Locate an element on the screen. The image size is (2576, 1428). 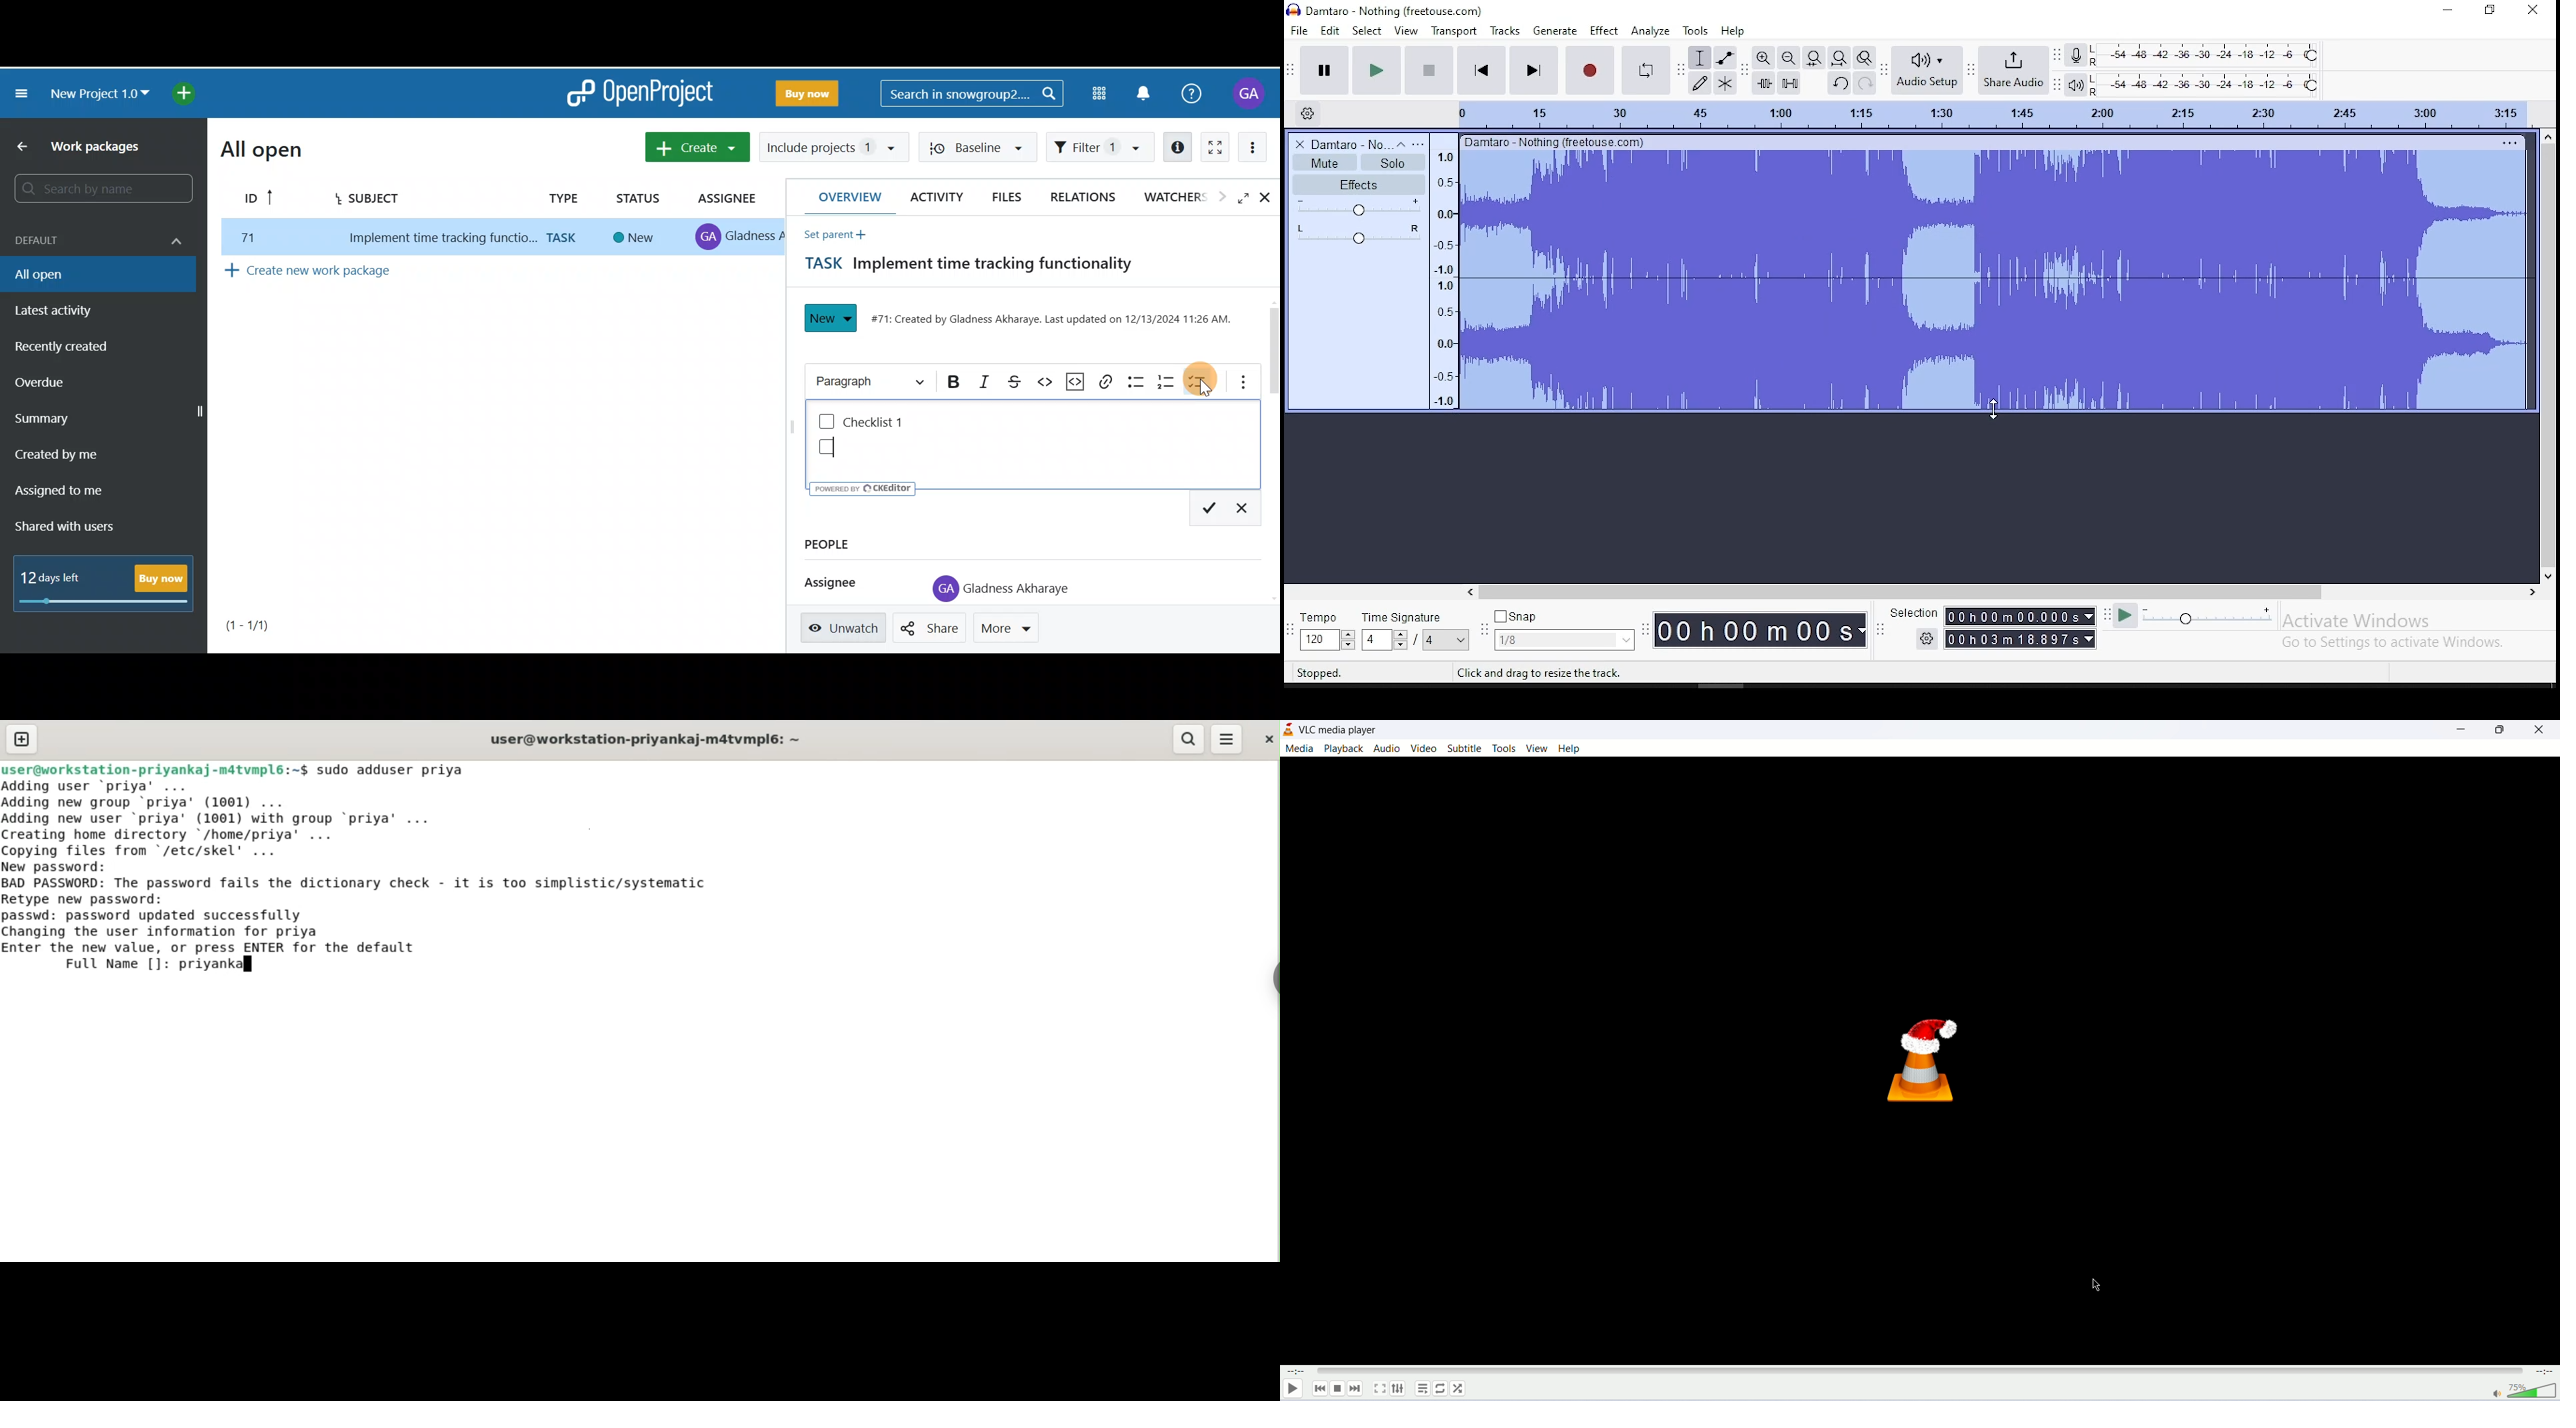
New is located at coordinates (831, 318).